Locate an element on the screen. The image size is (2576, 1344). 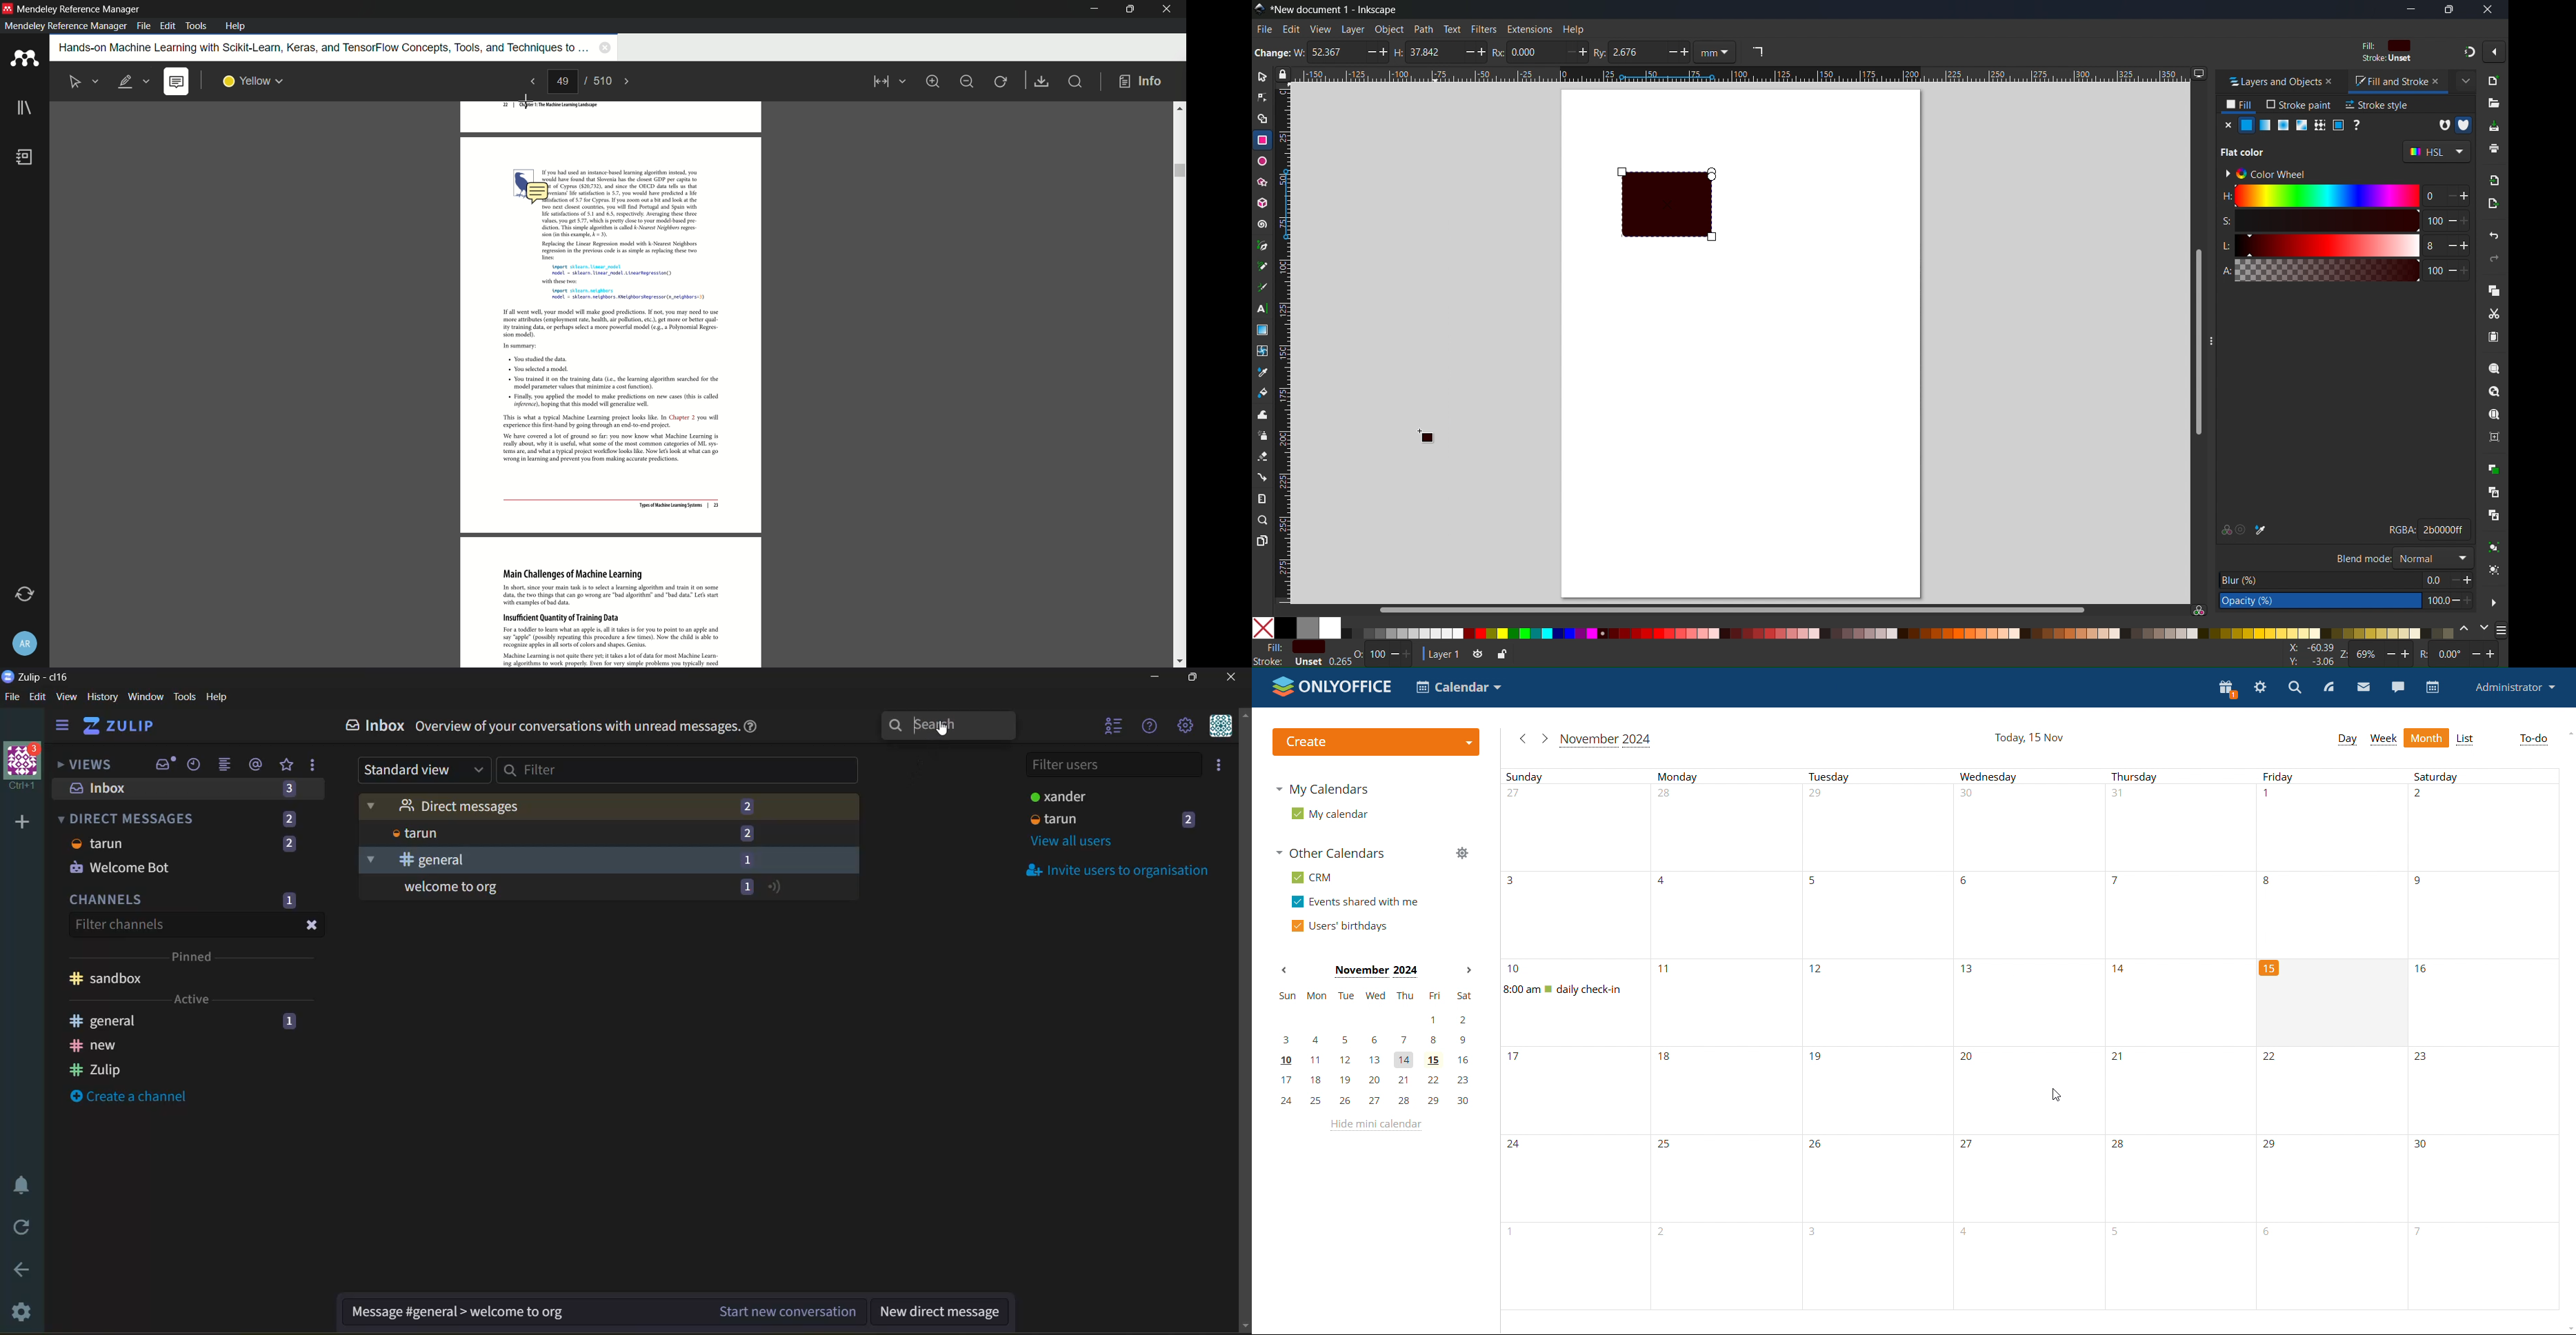
Node tool is located at coordinates (1262, 97).